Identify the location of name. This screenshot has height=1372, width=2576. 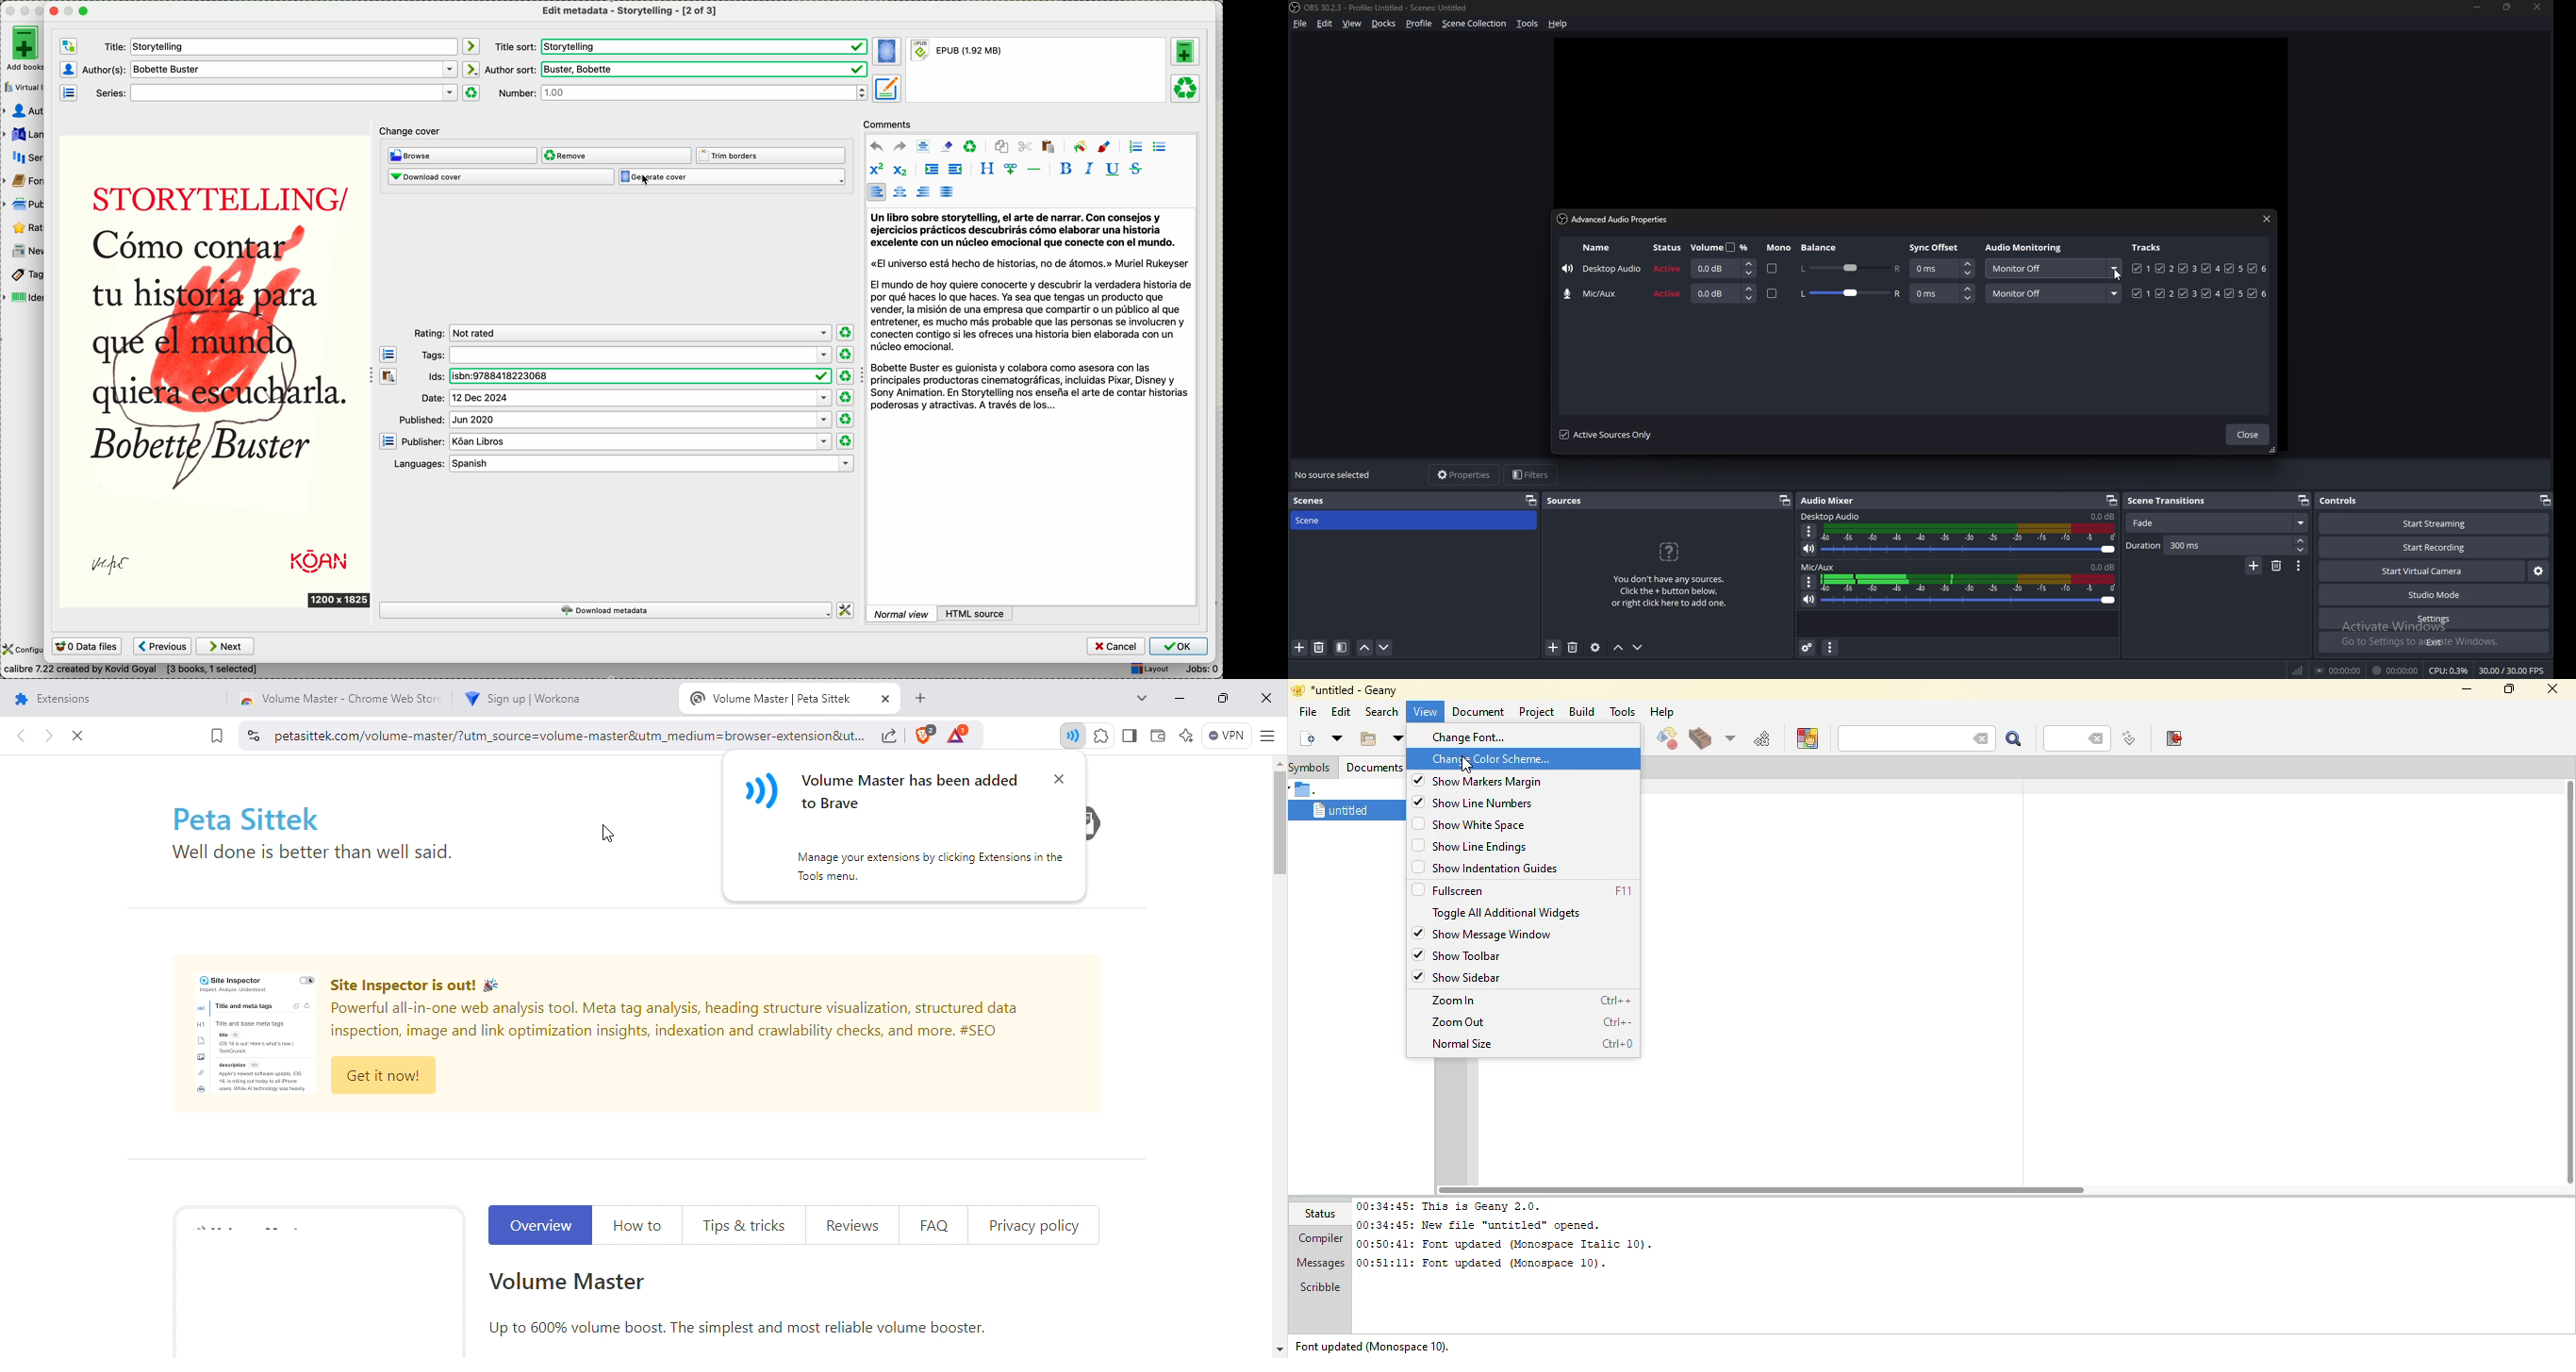
(1596, 248).